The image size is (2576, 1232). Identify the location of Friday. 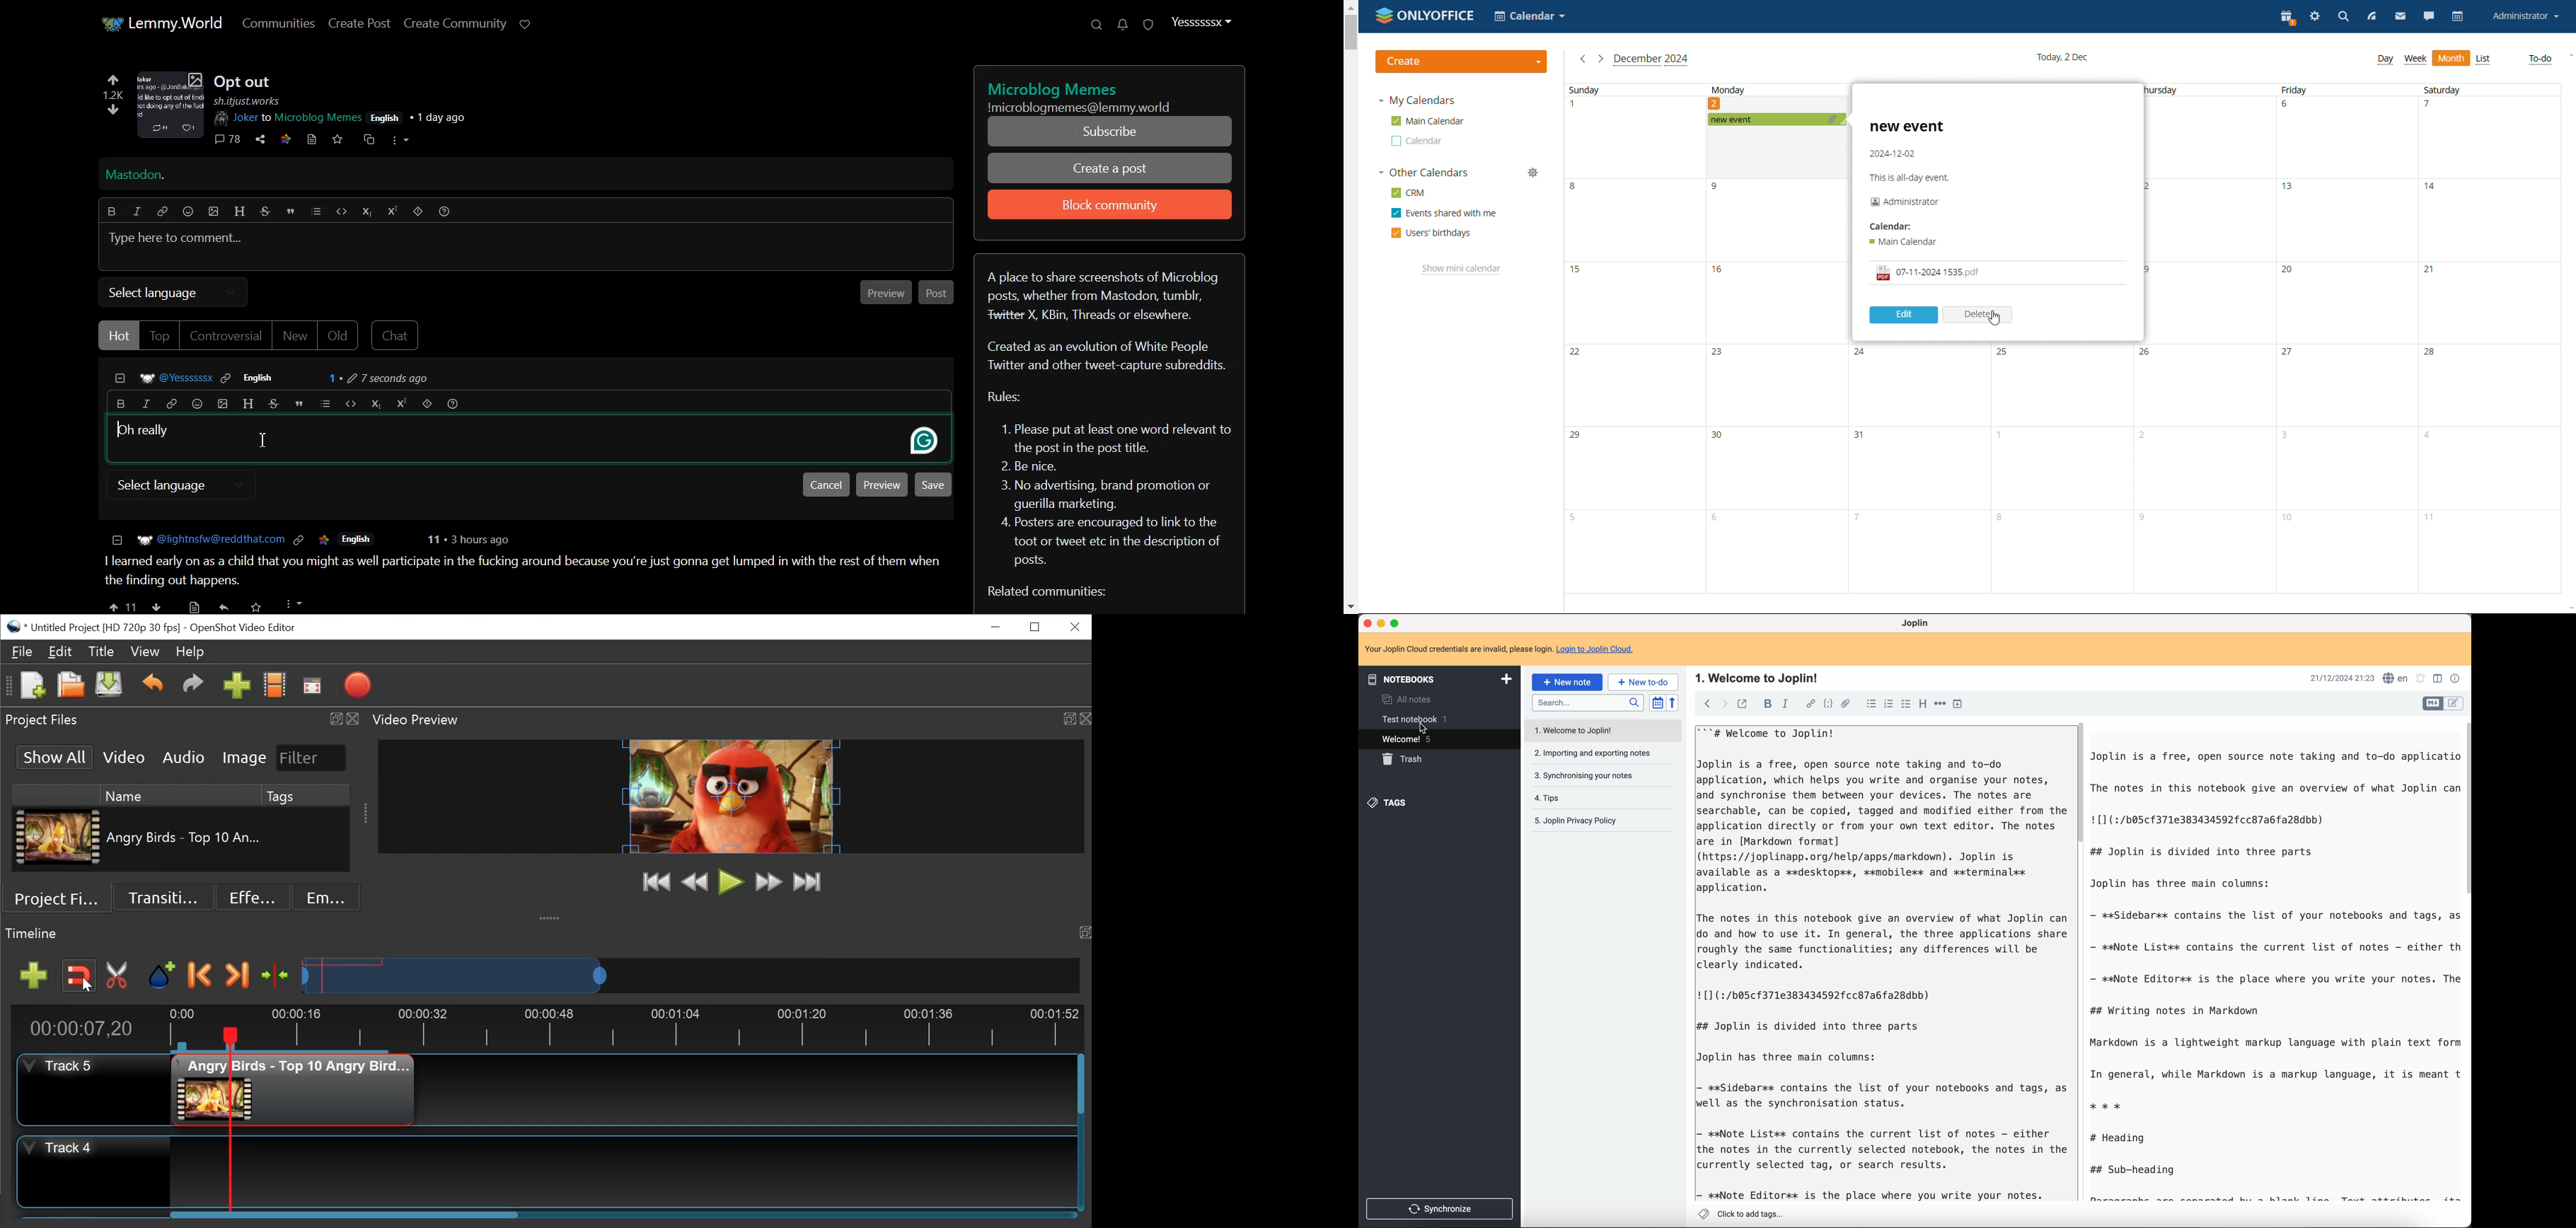
(2295, 90).